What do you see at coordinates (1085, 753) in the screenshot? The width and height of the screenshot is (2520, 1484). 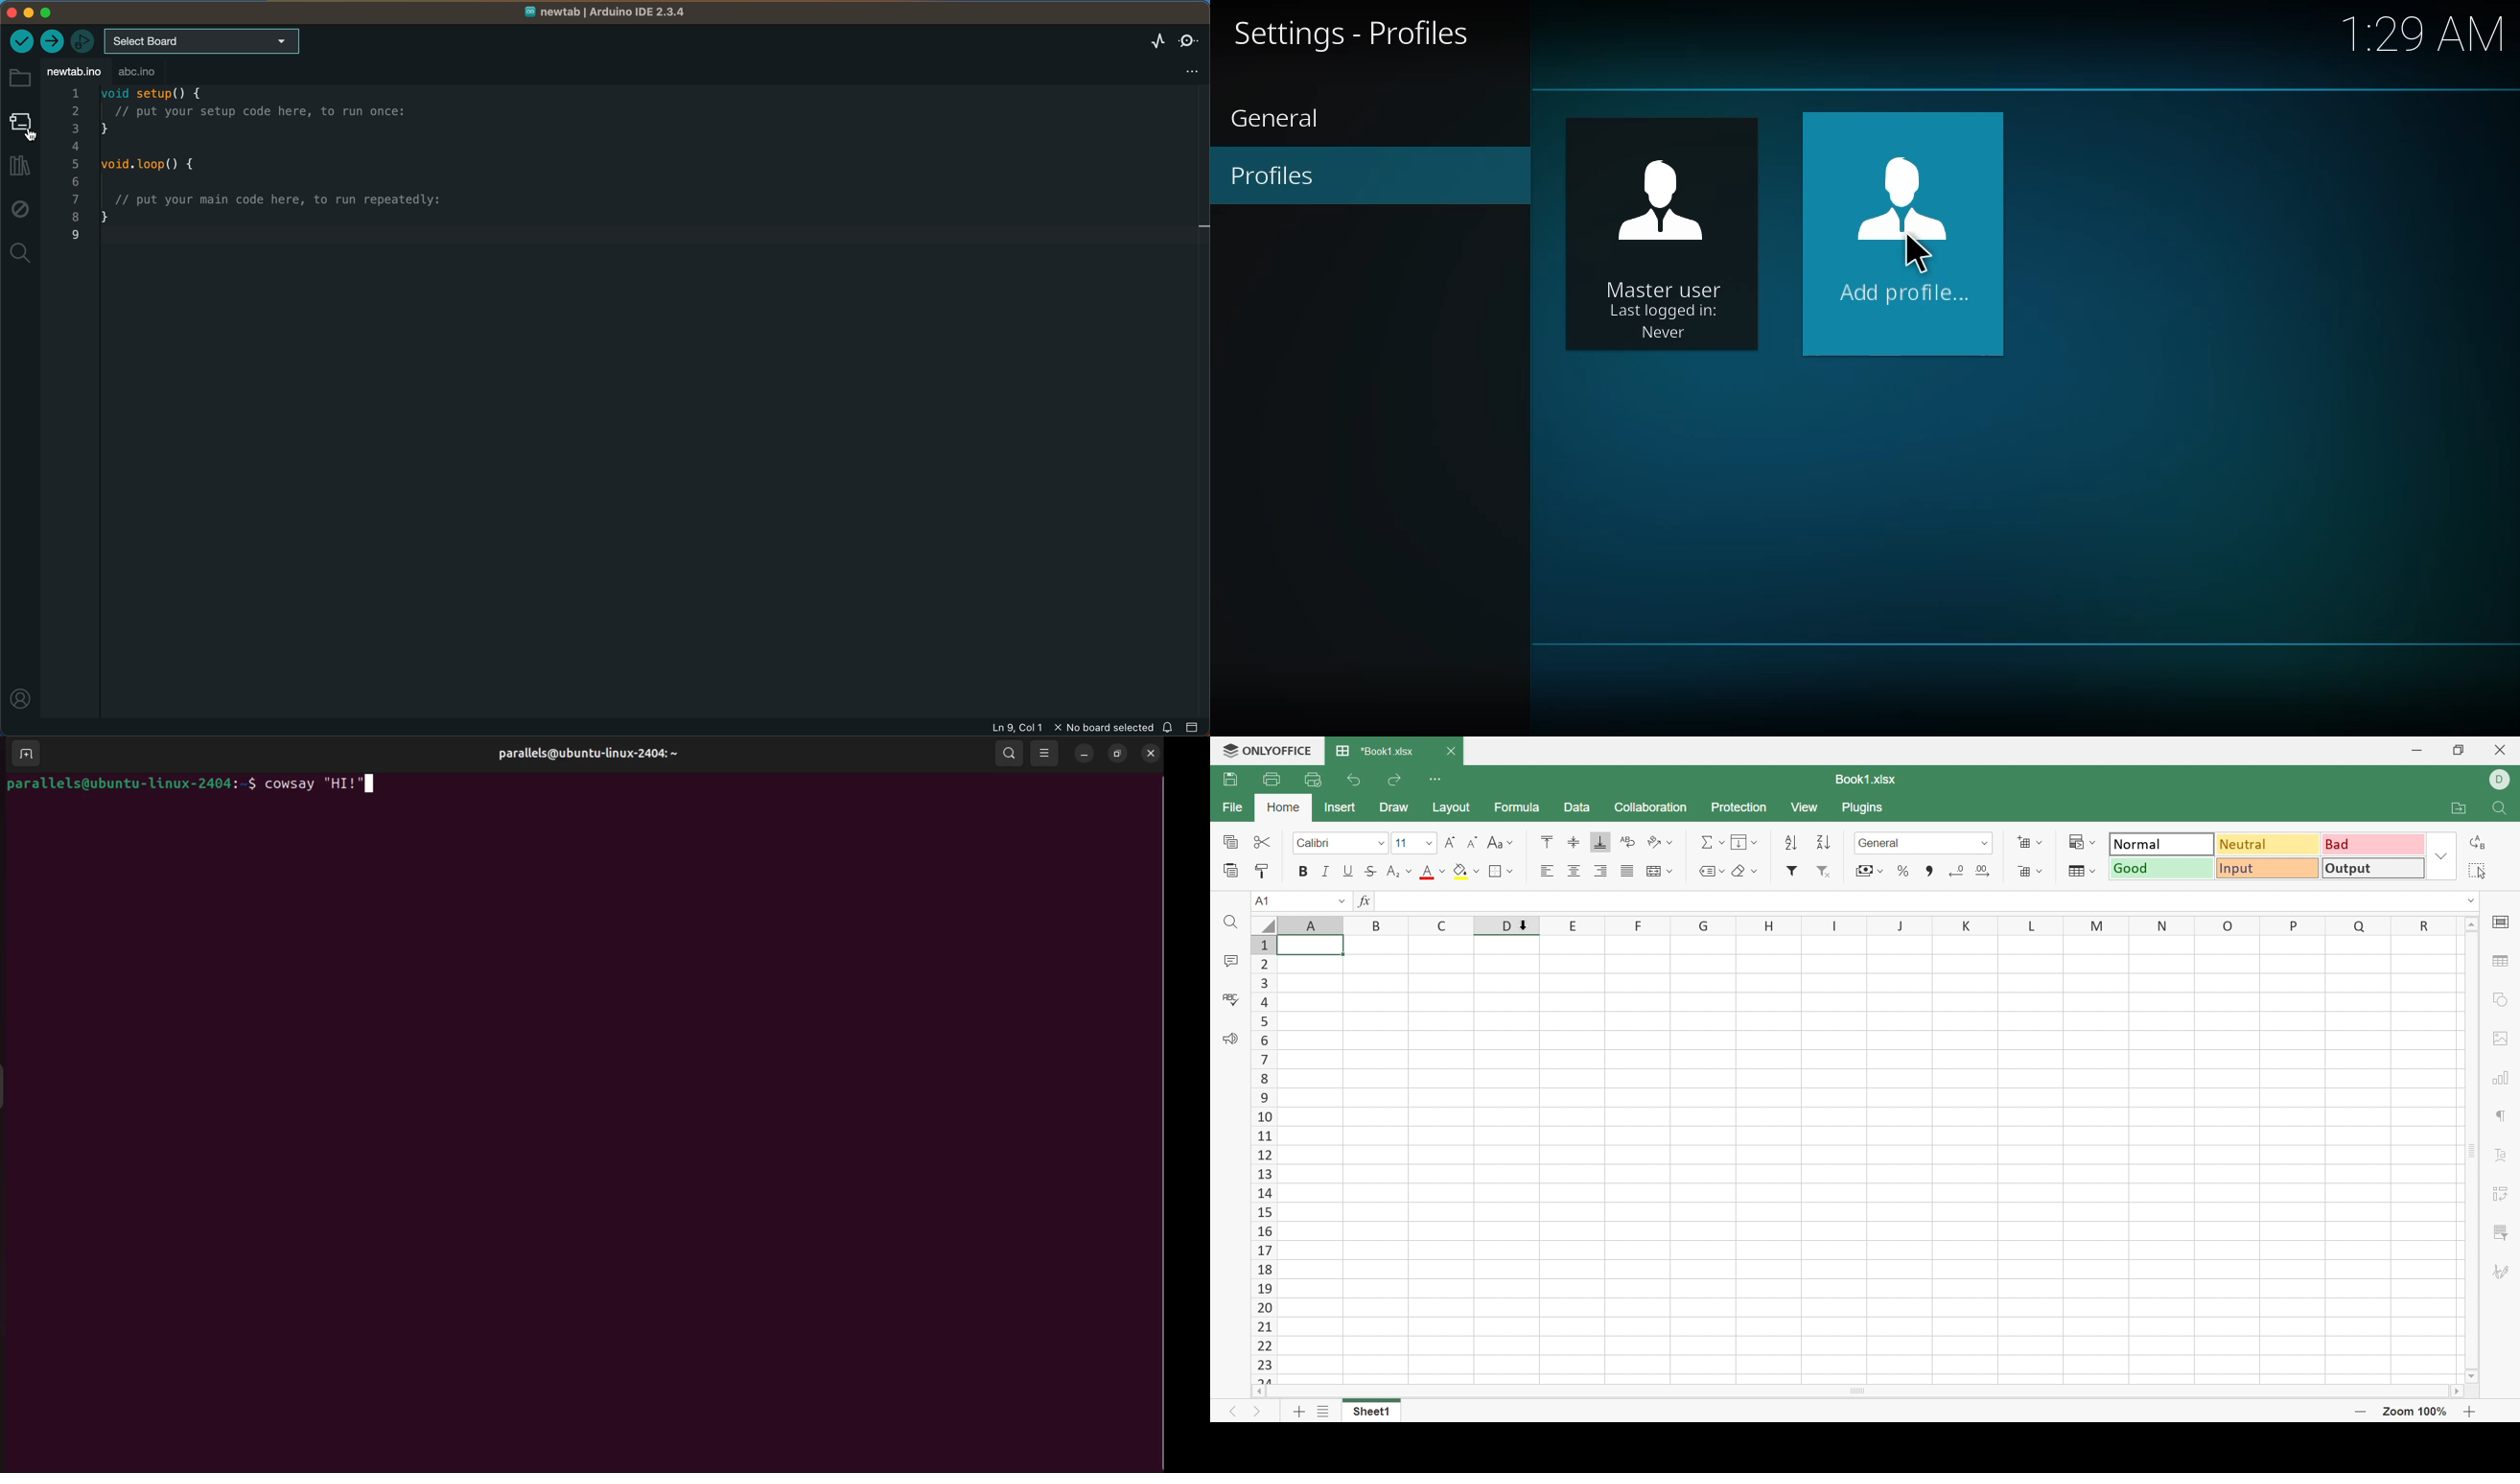 I see `minimize` at bounding box center [1085, 753].